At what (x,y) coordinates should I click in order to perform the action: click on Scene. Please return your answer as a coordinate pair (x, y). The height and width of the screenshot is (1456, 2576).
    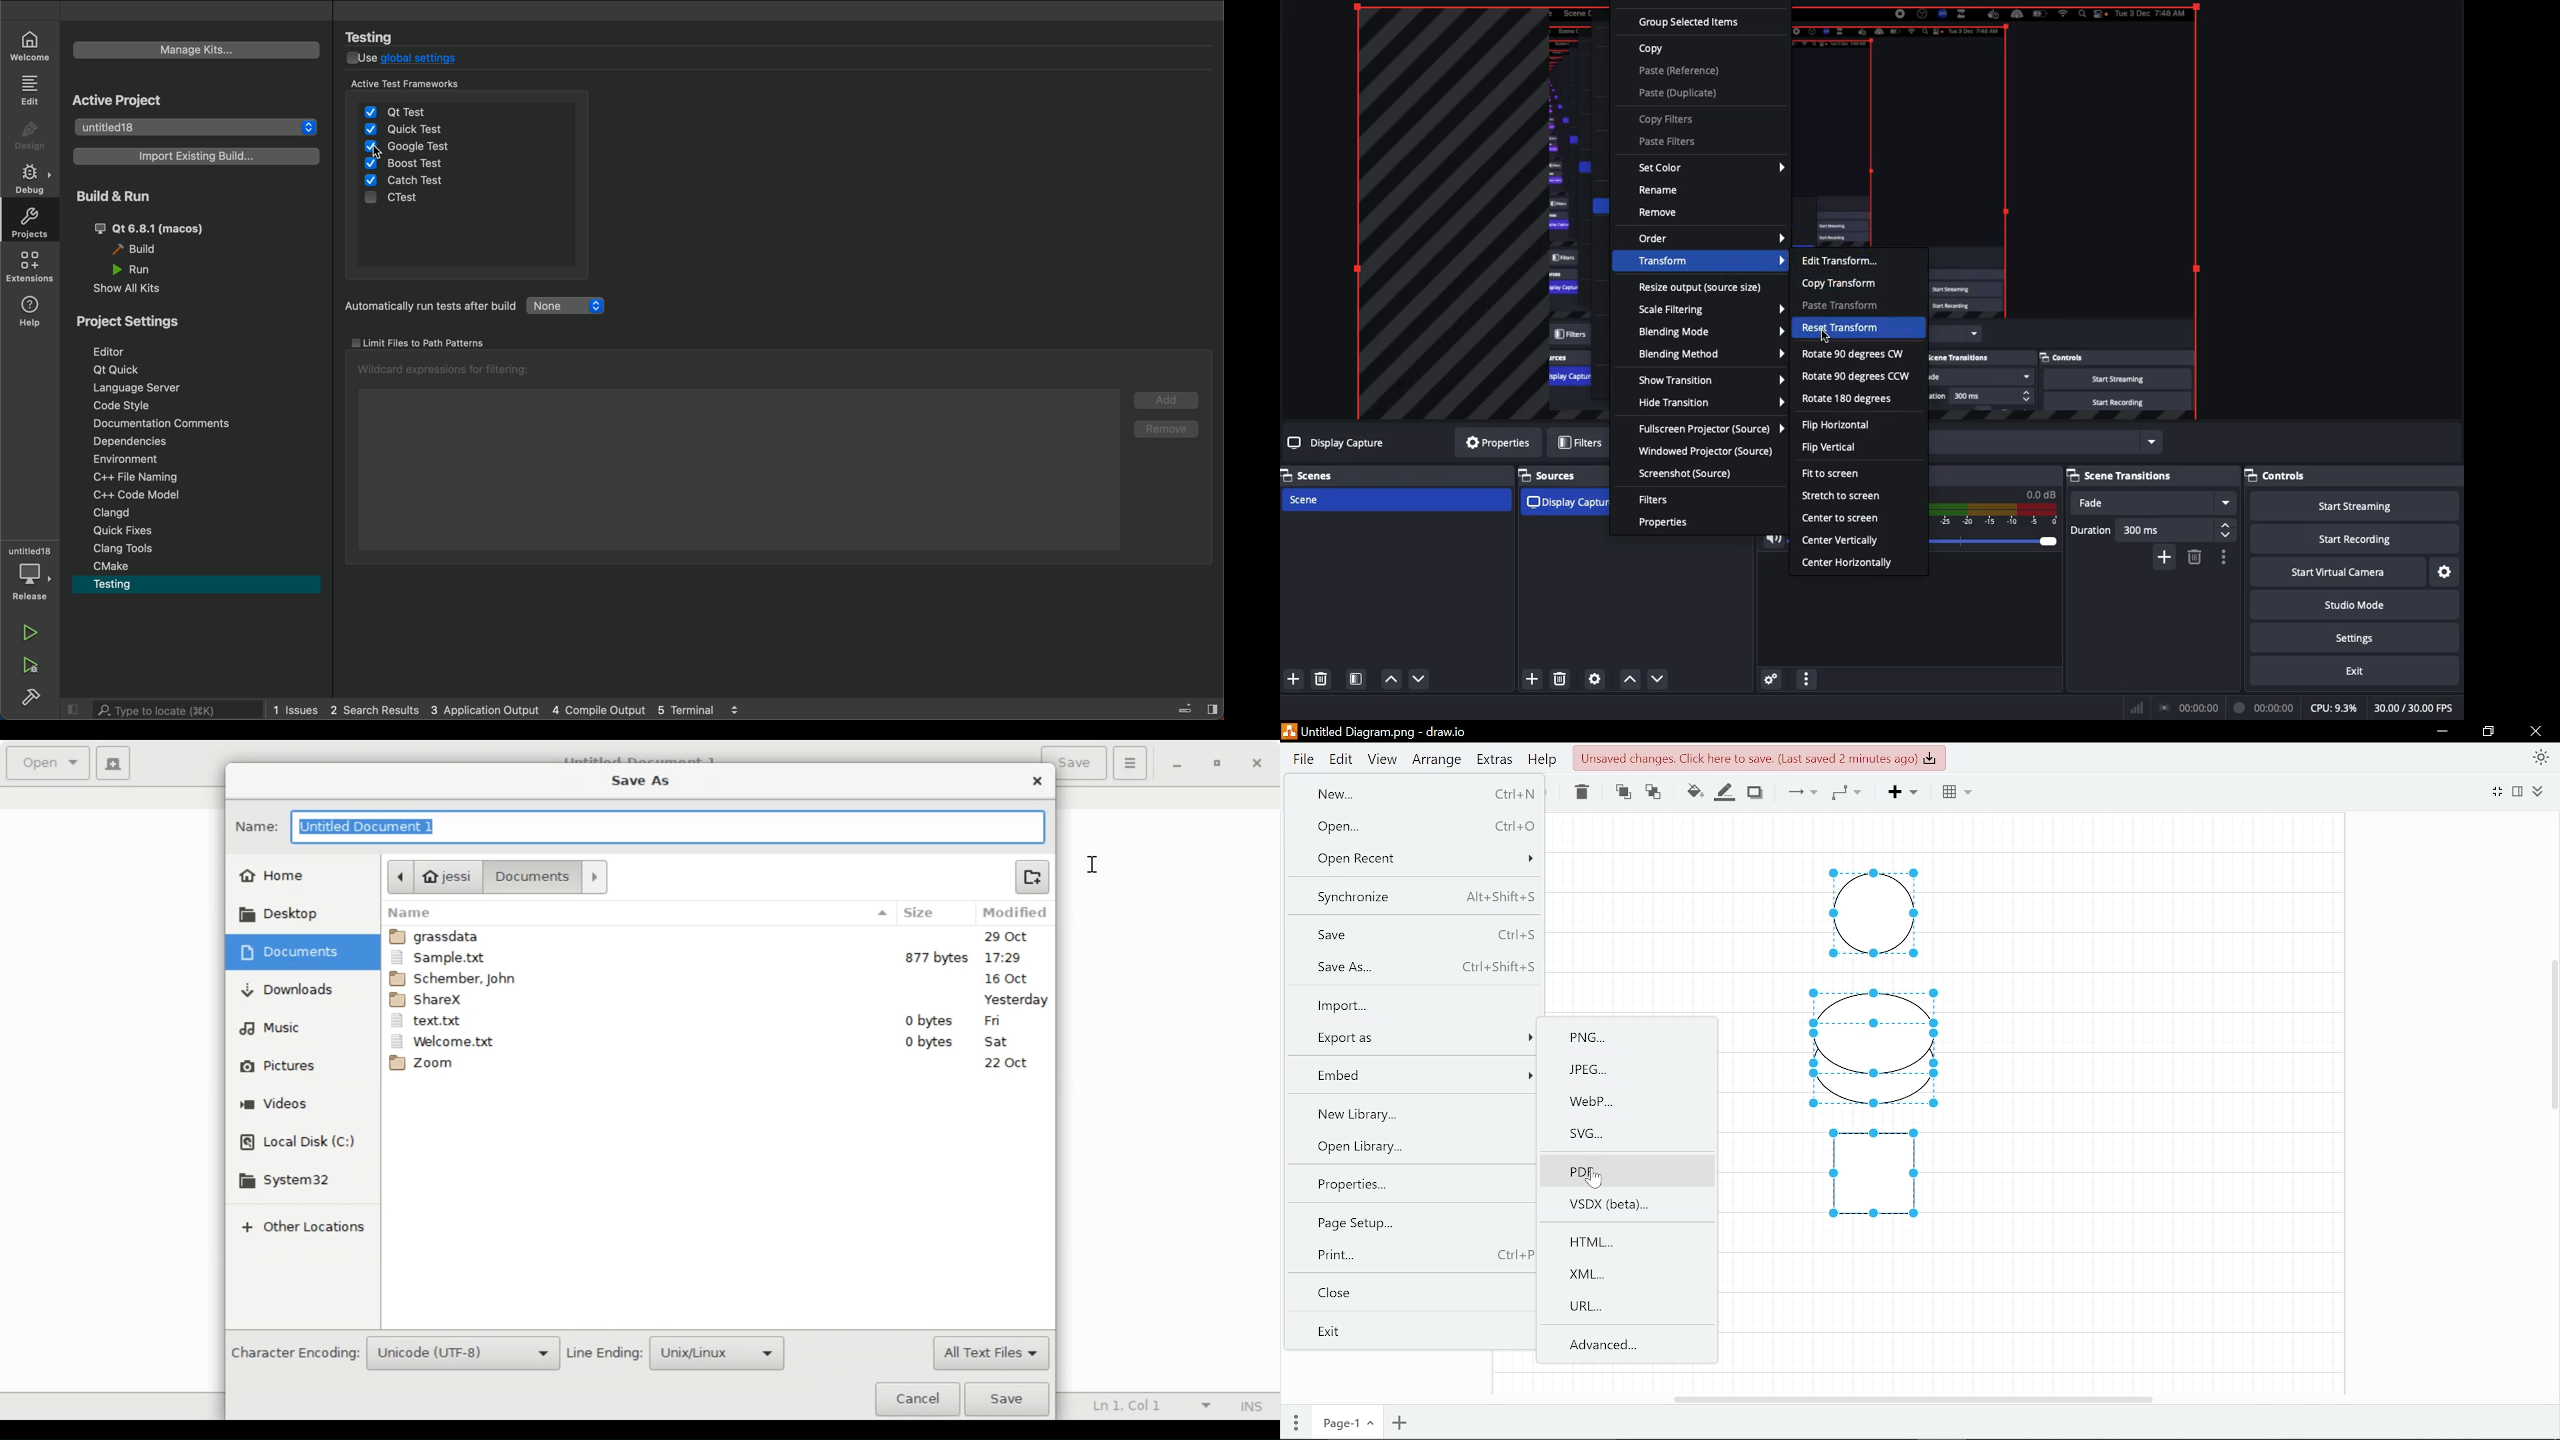
    Looking at the image, I should click on (1398, 499).